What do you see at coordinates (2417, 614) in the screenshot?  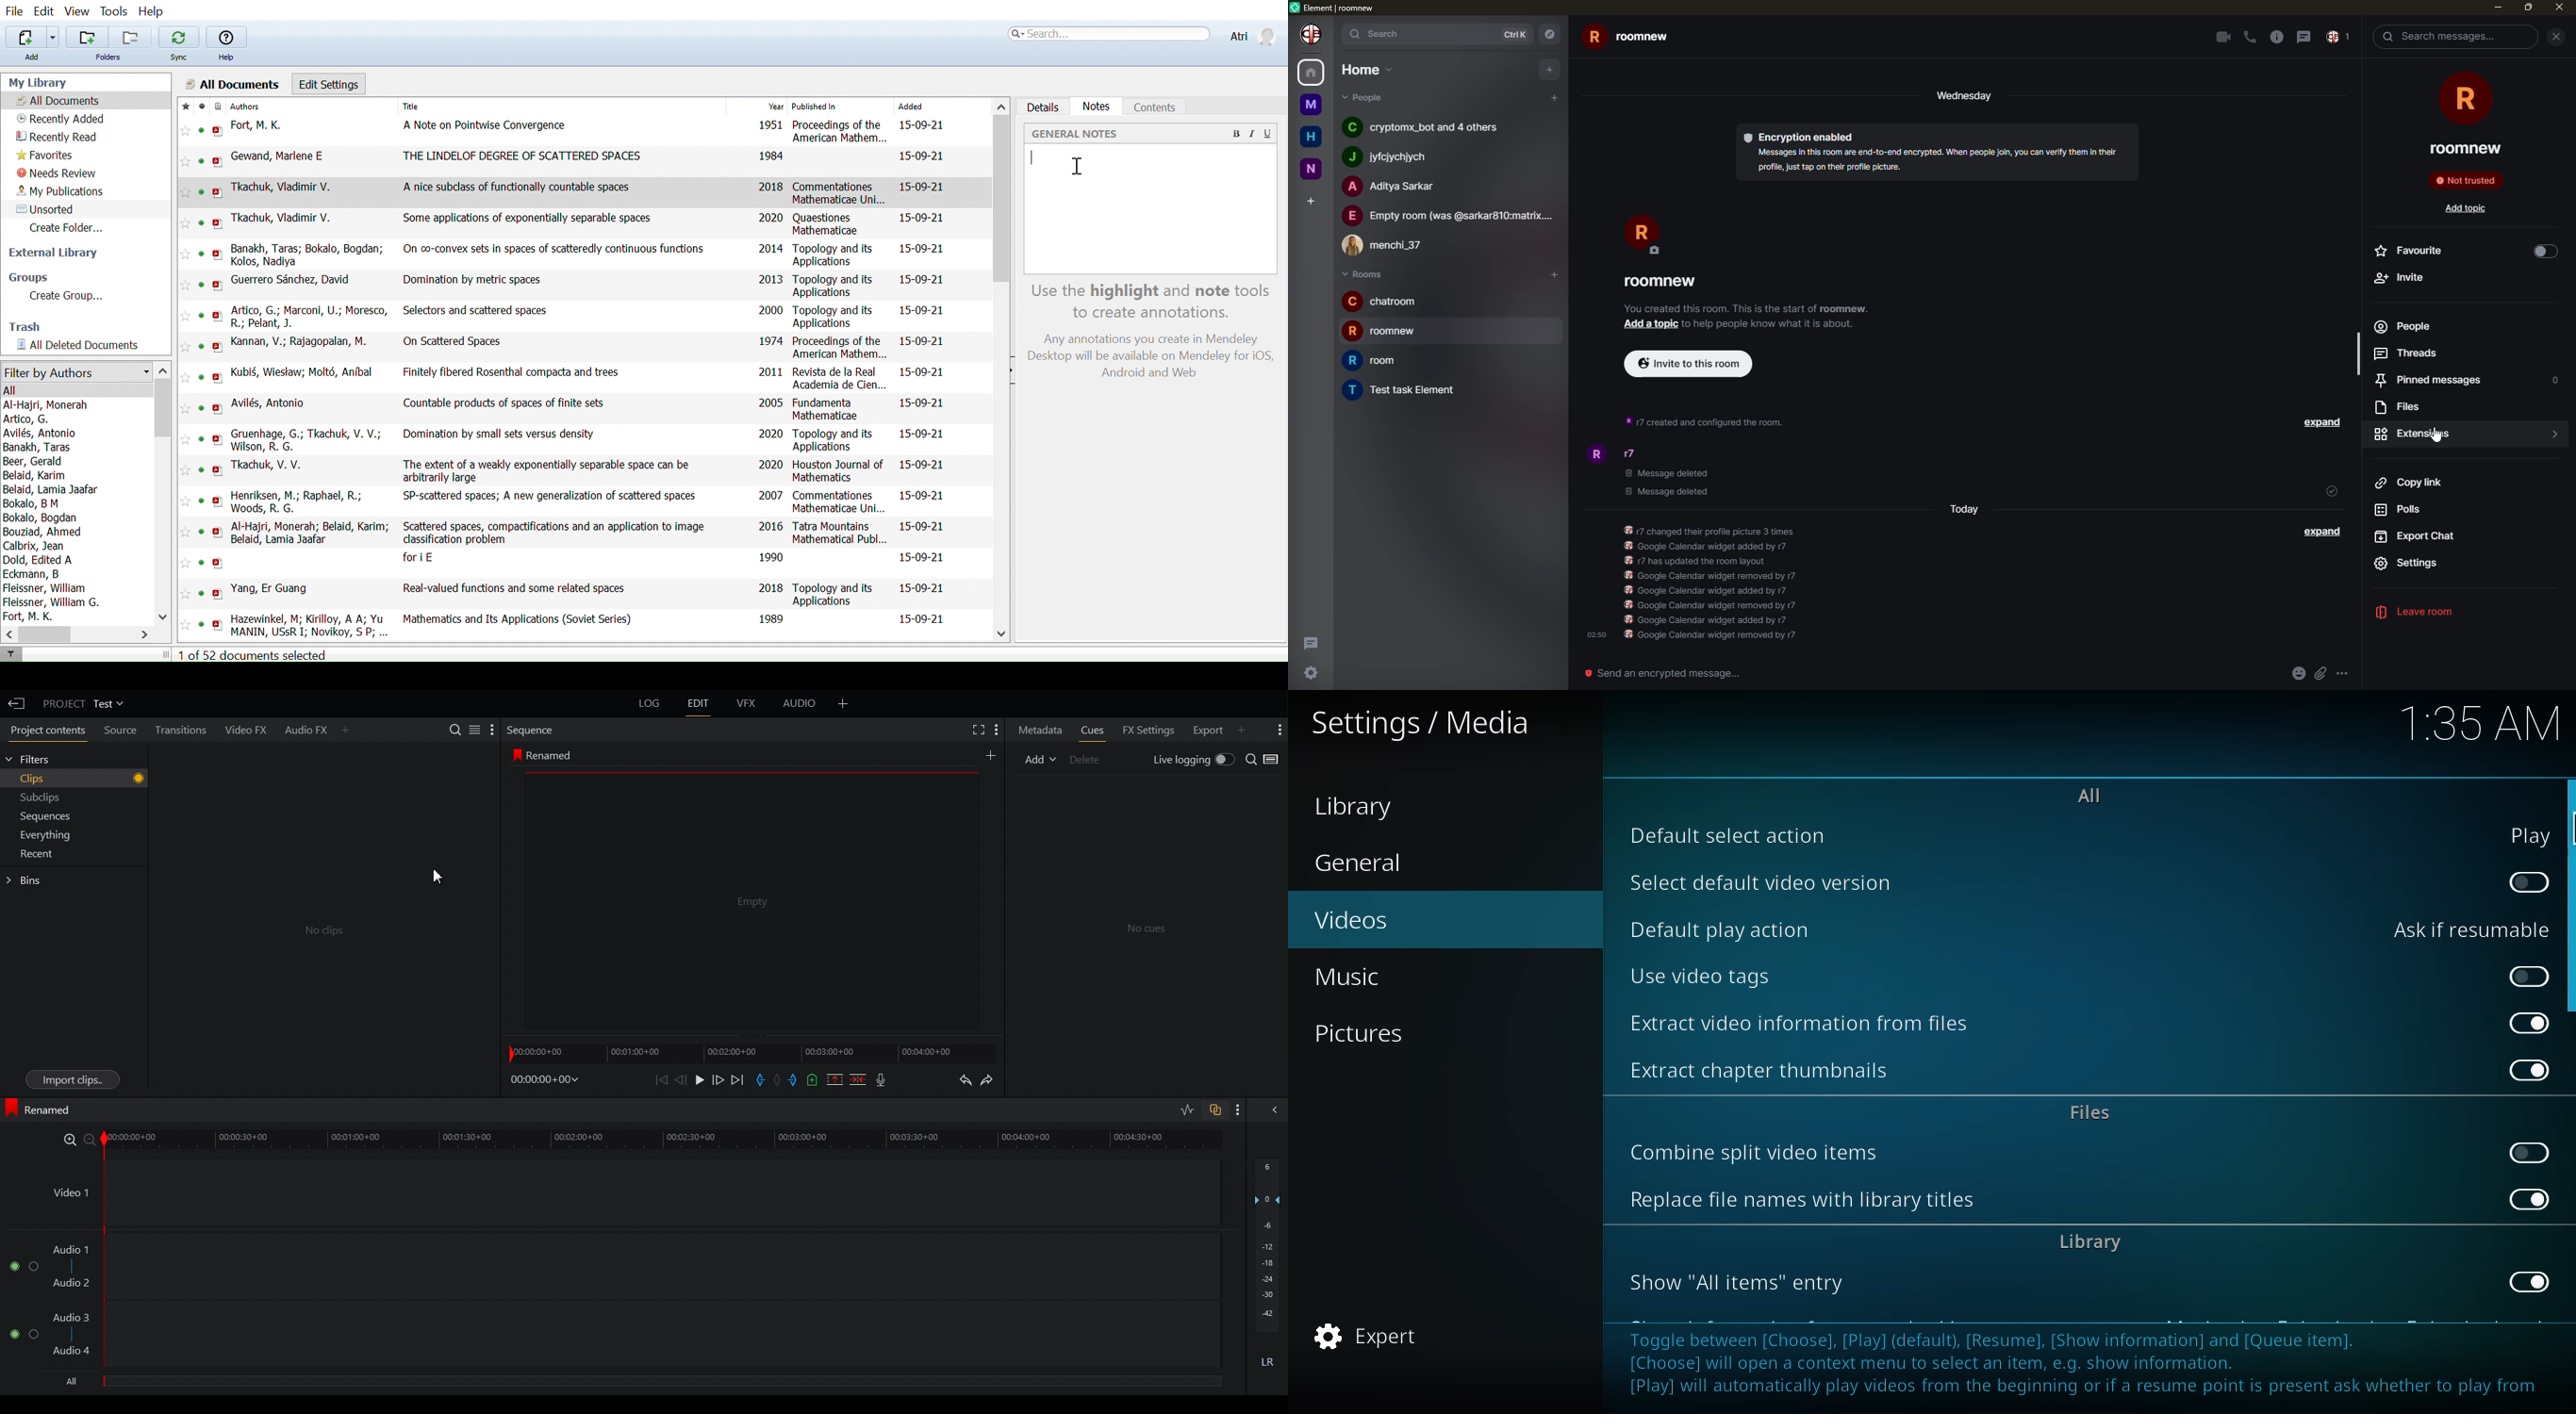 I see `leave room` at bounding box center [2417, 614].